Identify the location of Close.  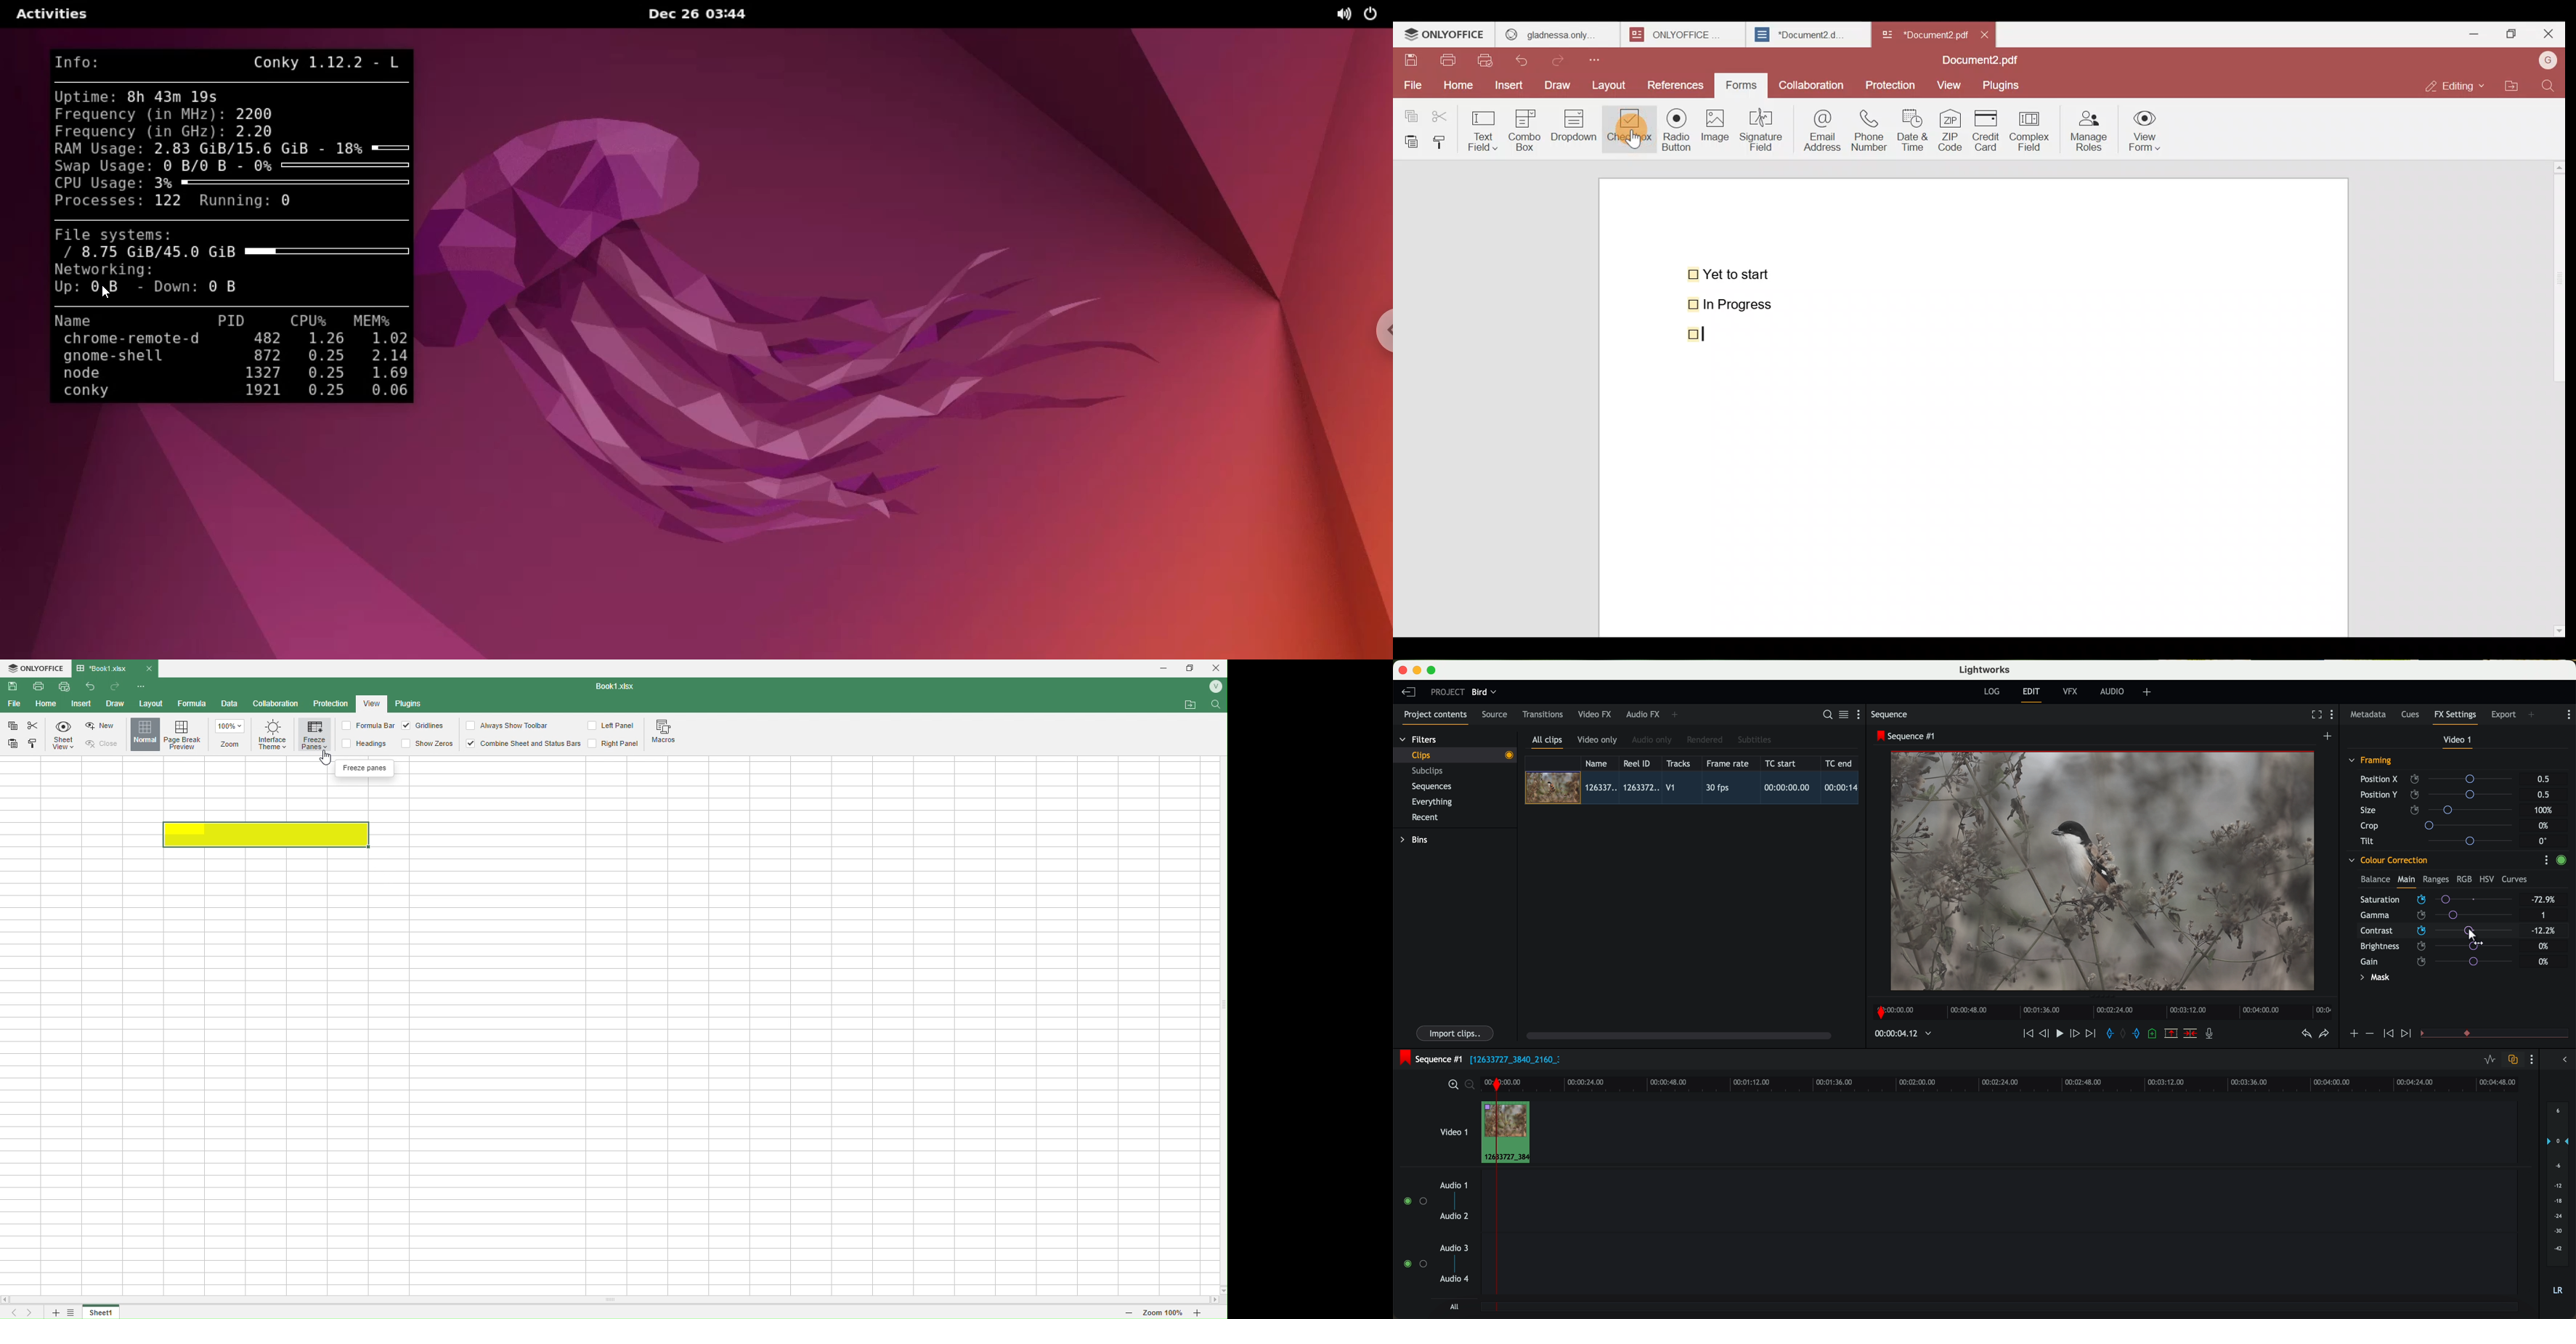
(1216, 667).